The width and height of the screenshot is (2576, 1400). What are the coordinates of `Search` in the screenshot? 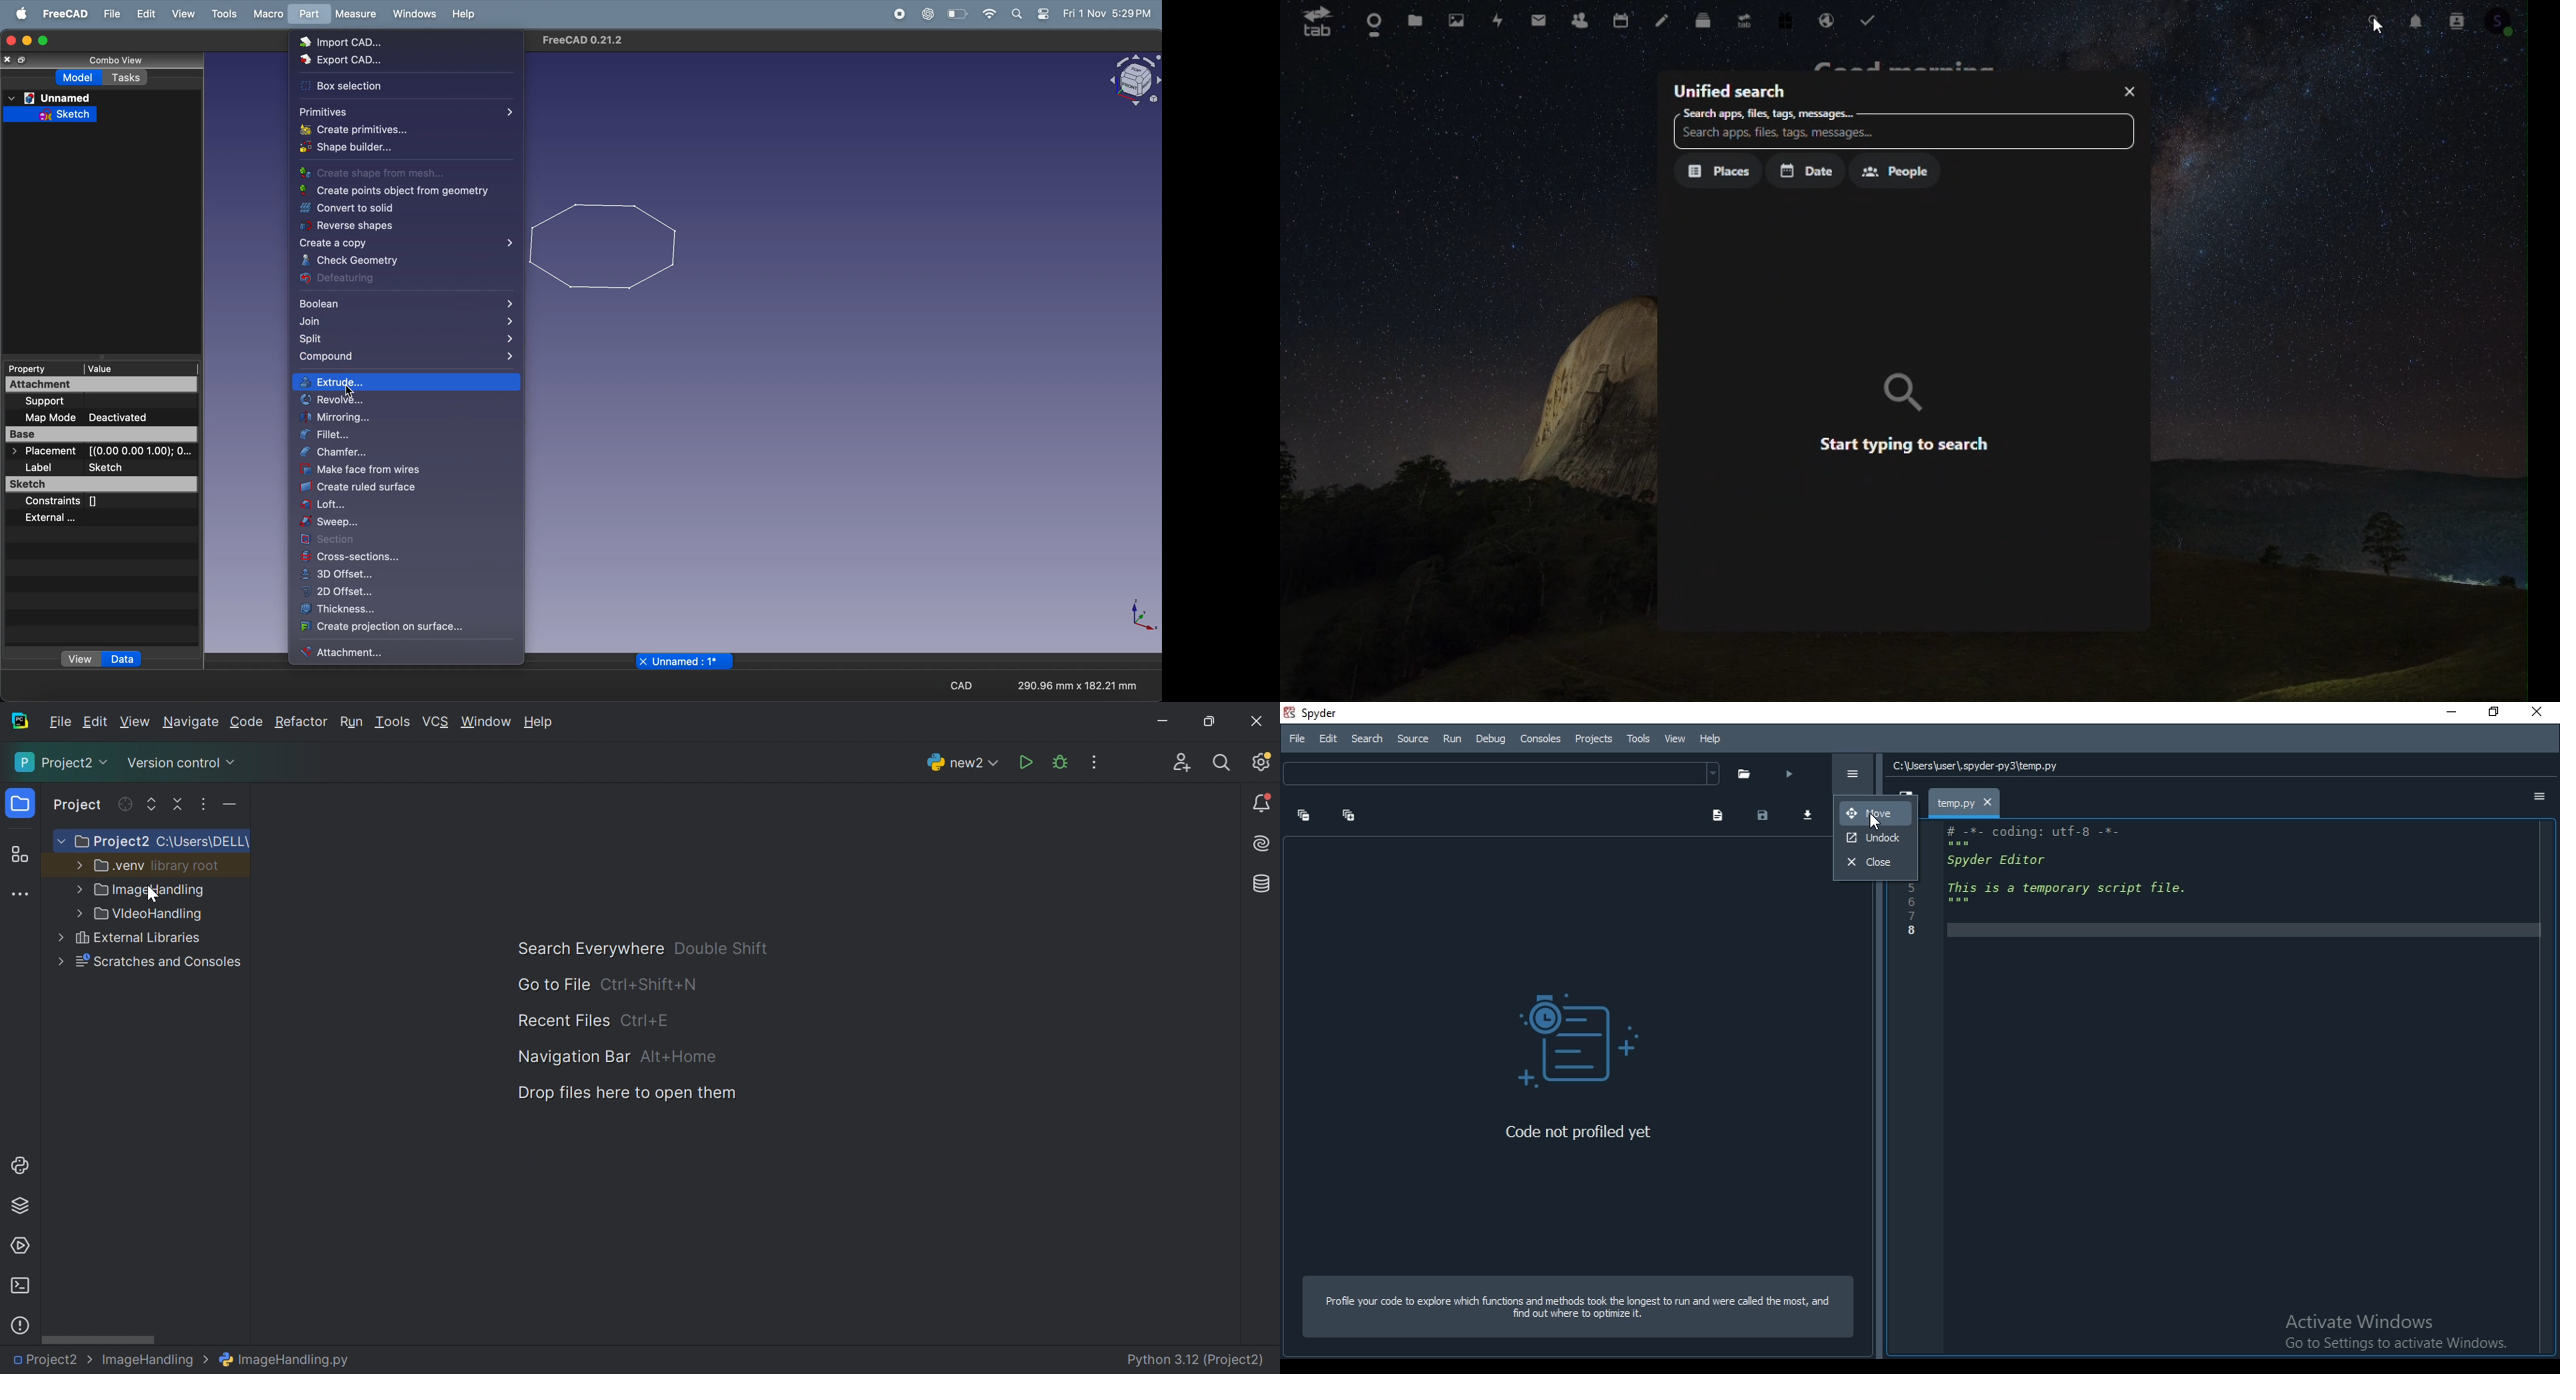 It's located at (1902, 136).